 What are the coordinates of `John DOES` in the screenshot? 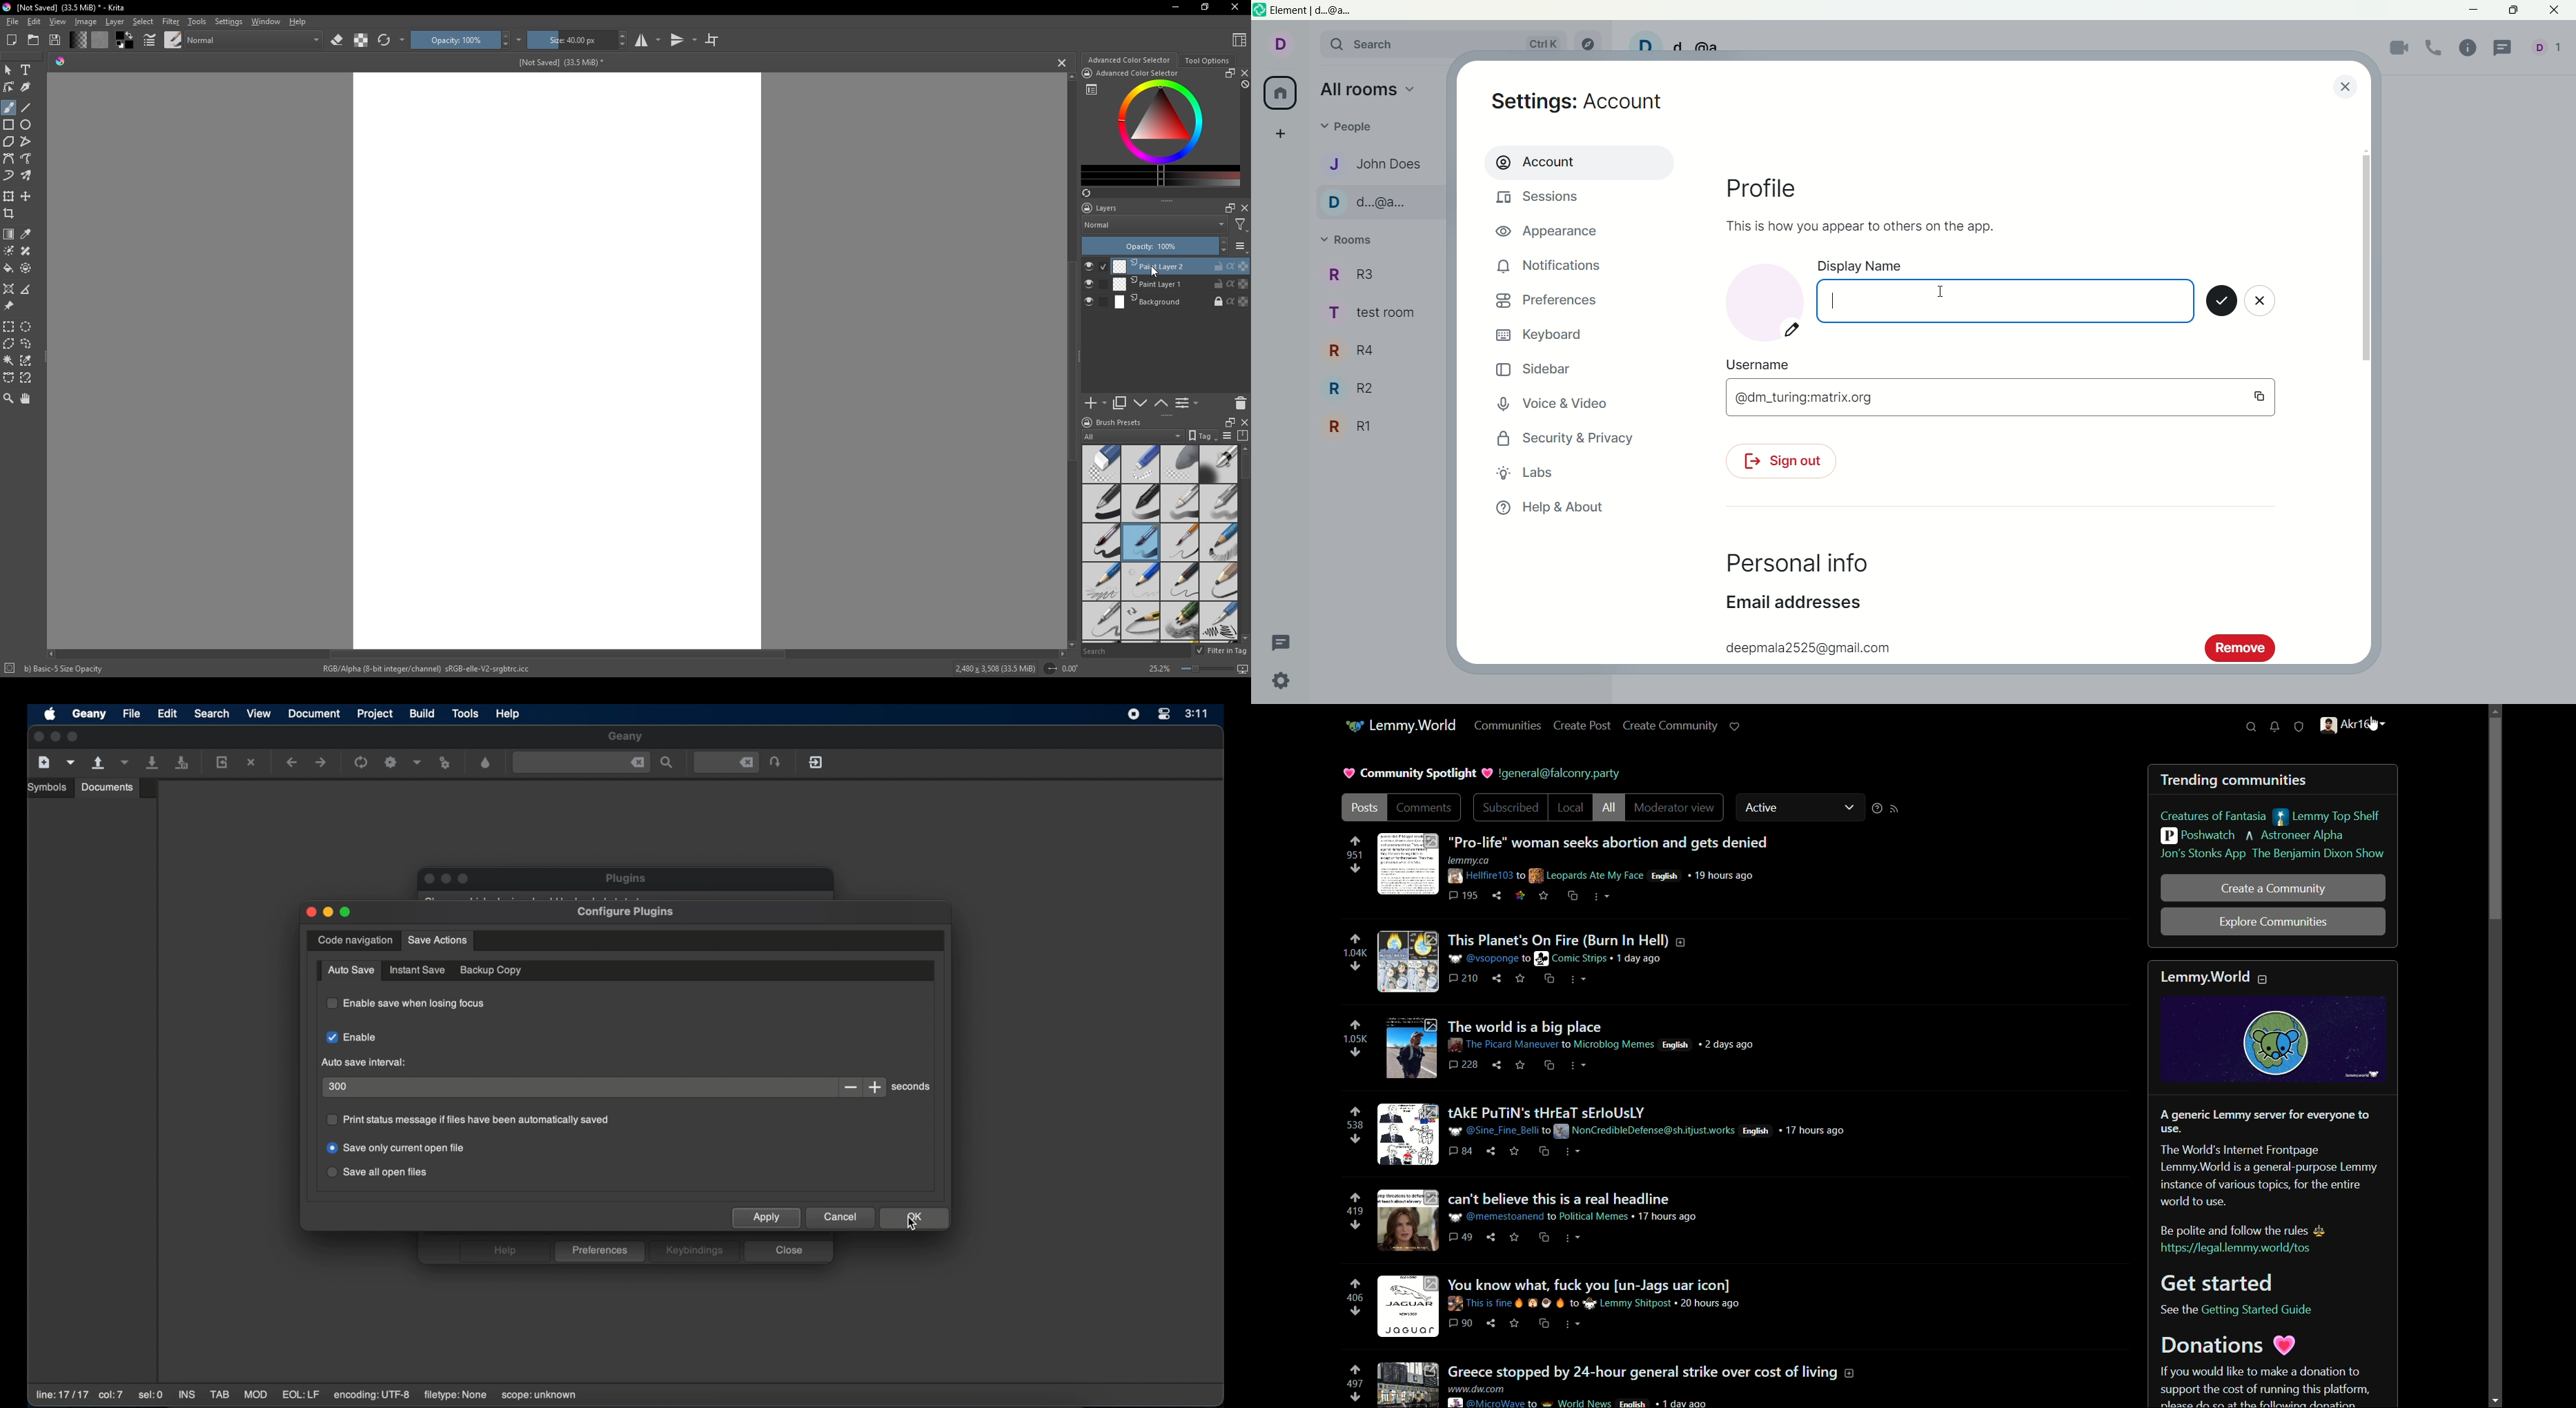 It's located at (1370, 163).